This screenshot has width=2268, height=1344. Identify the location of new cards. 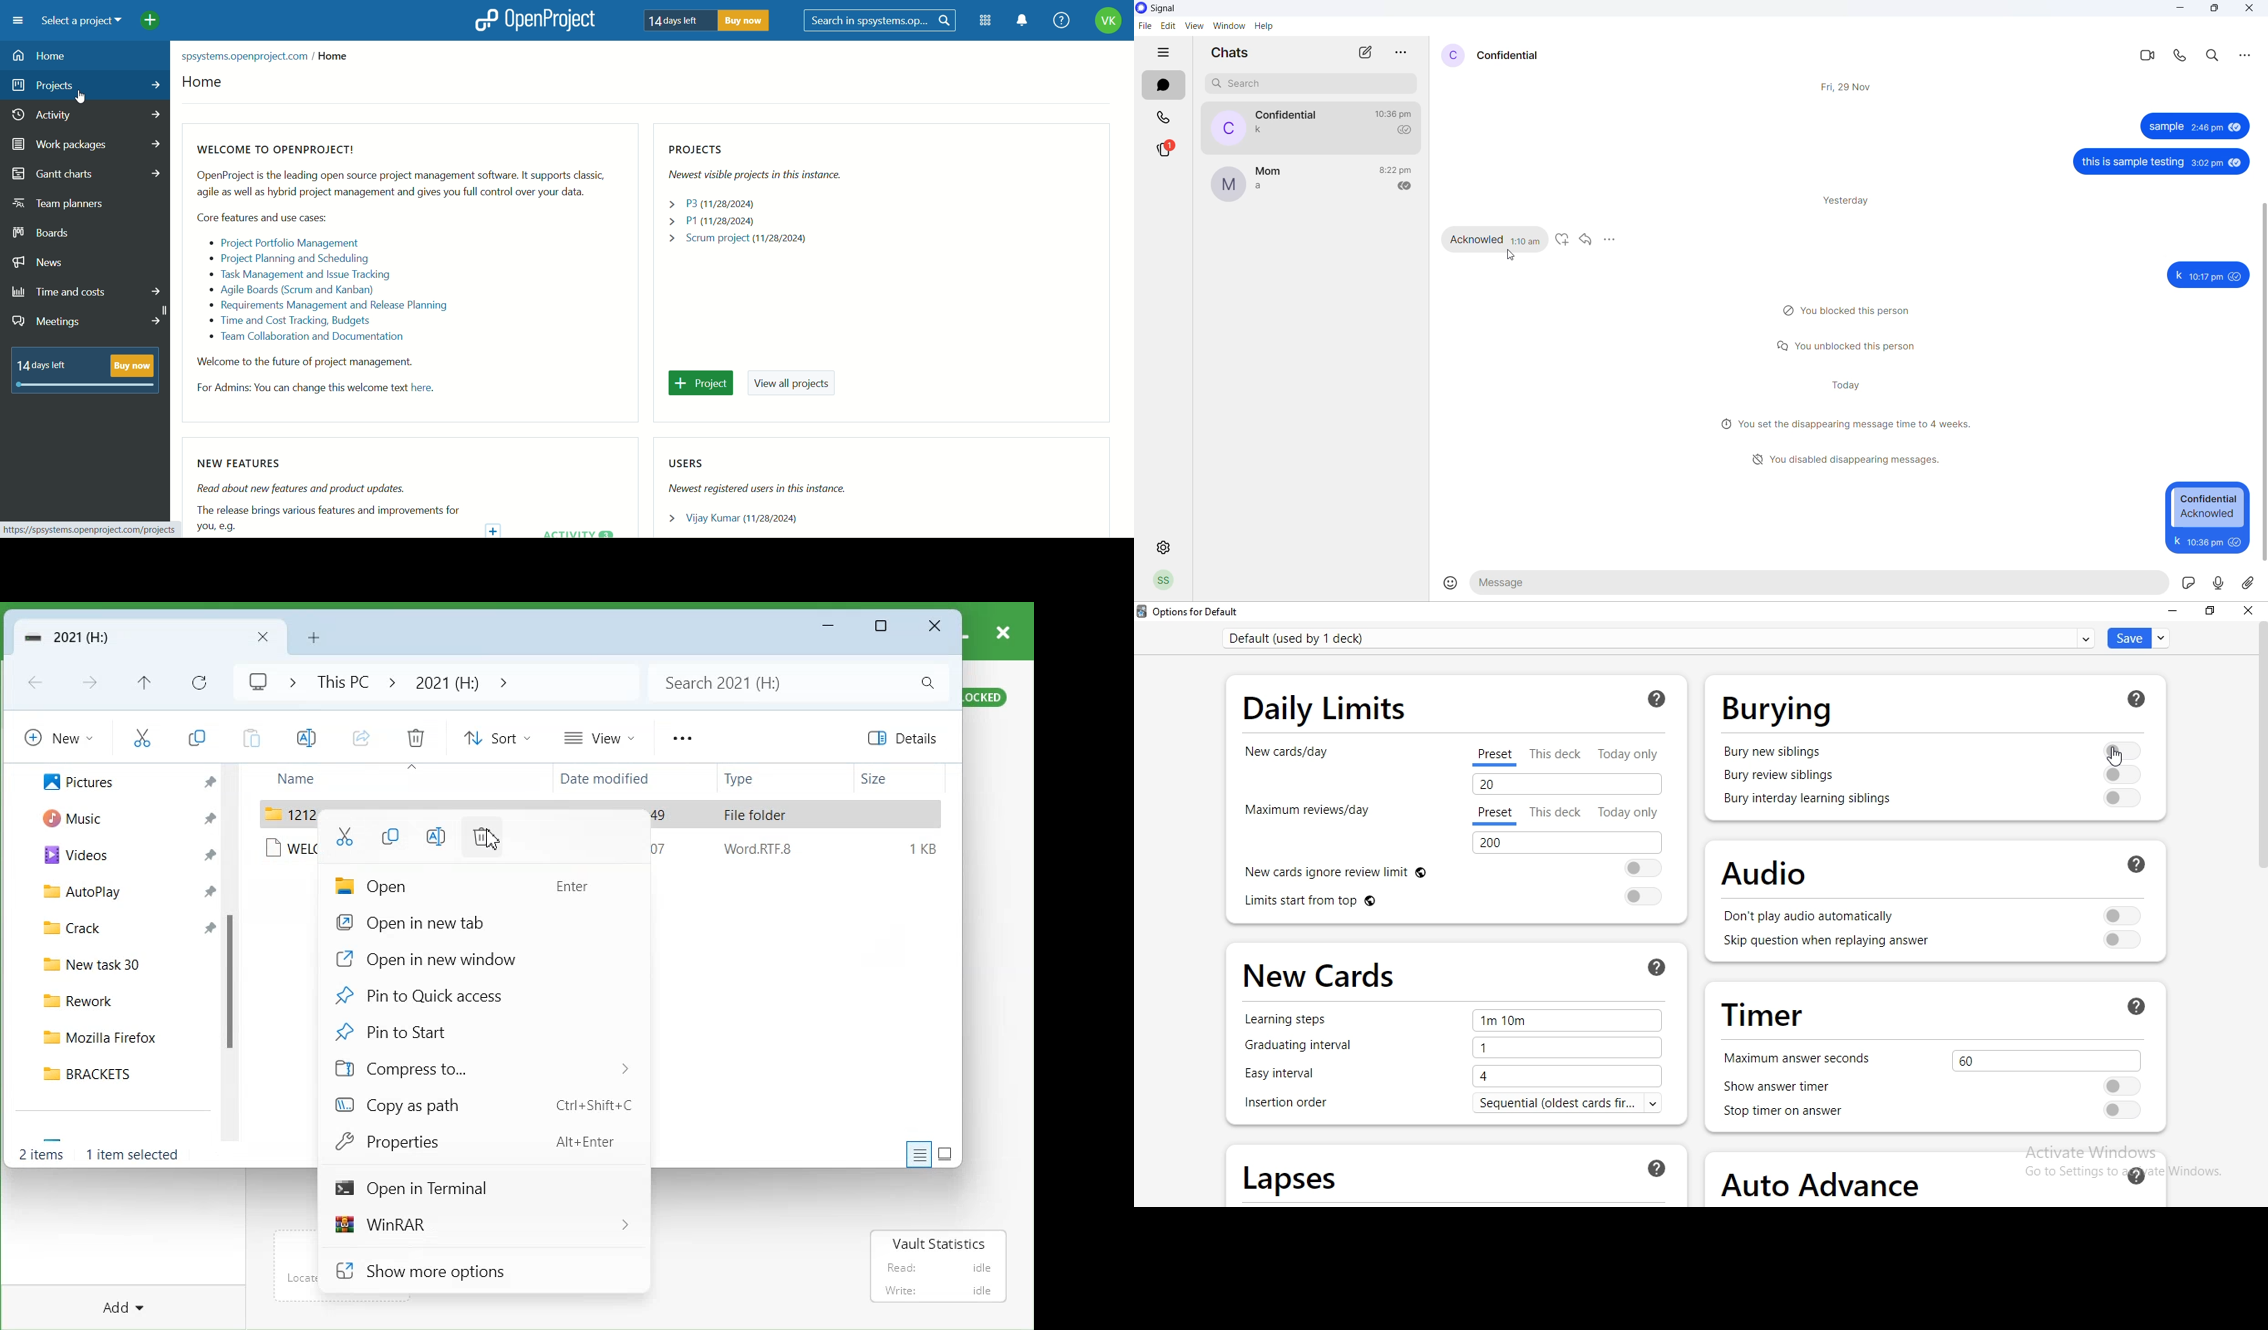
(1322, 970).